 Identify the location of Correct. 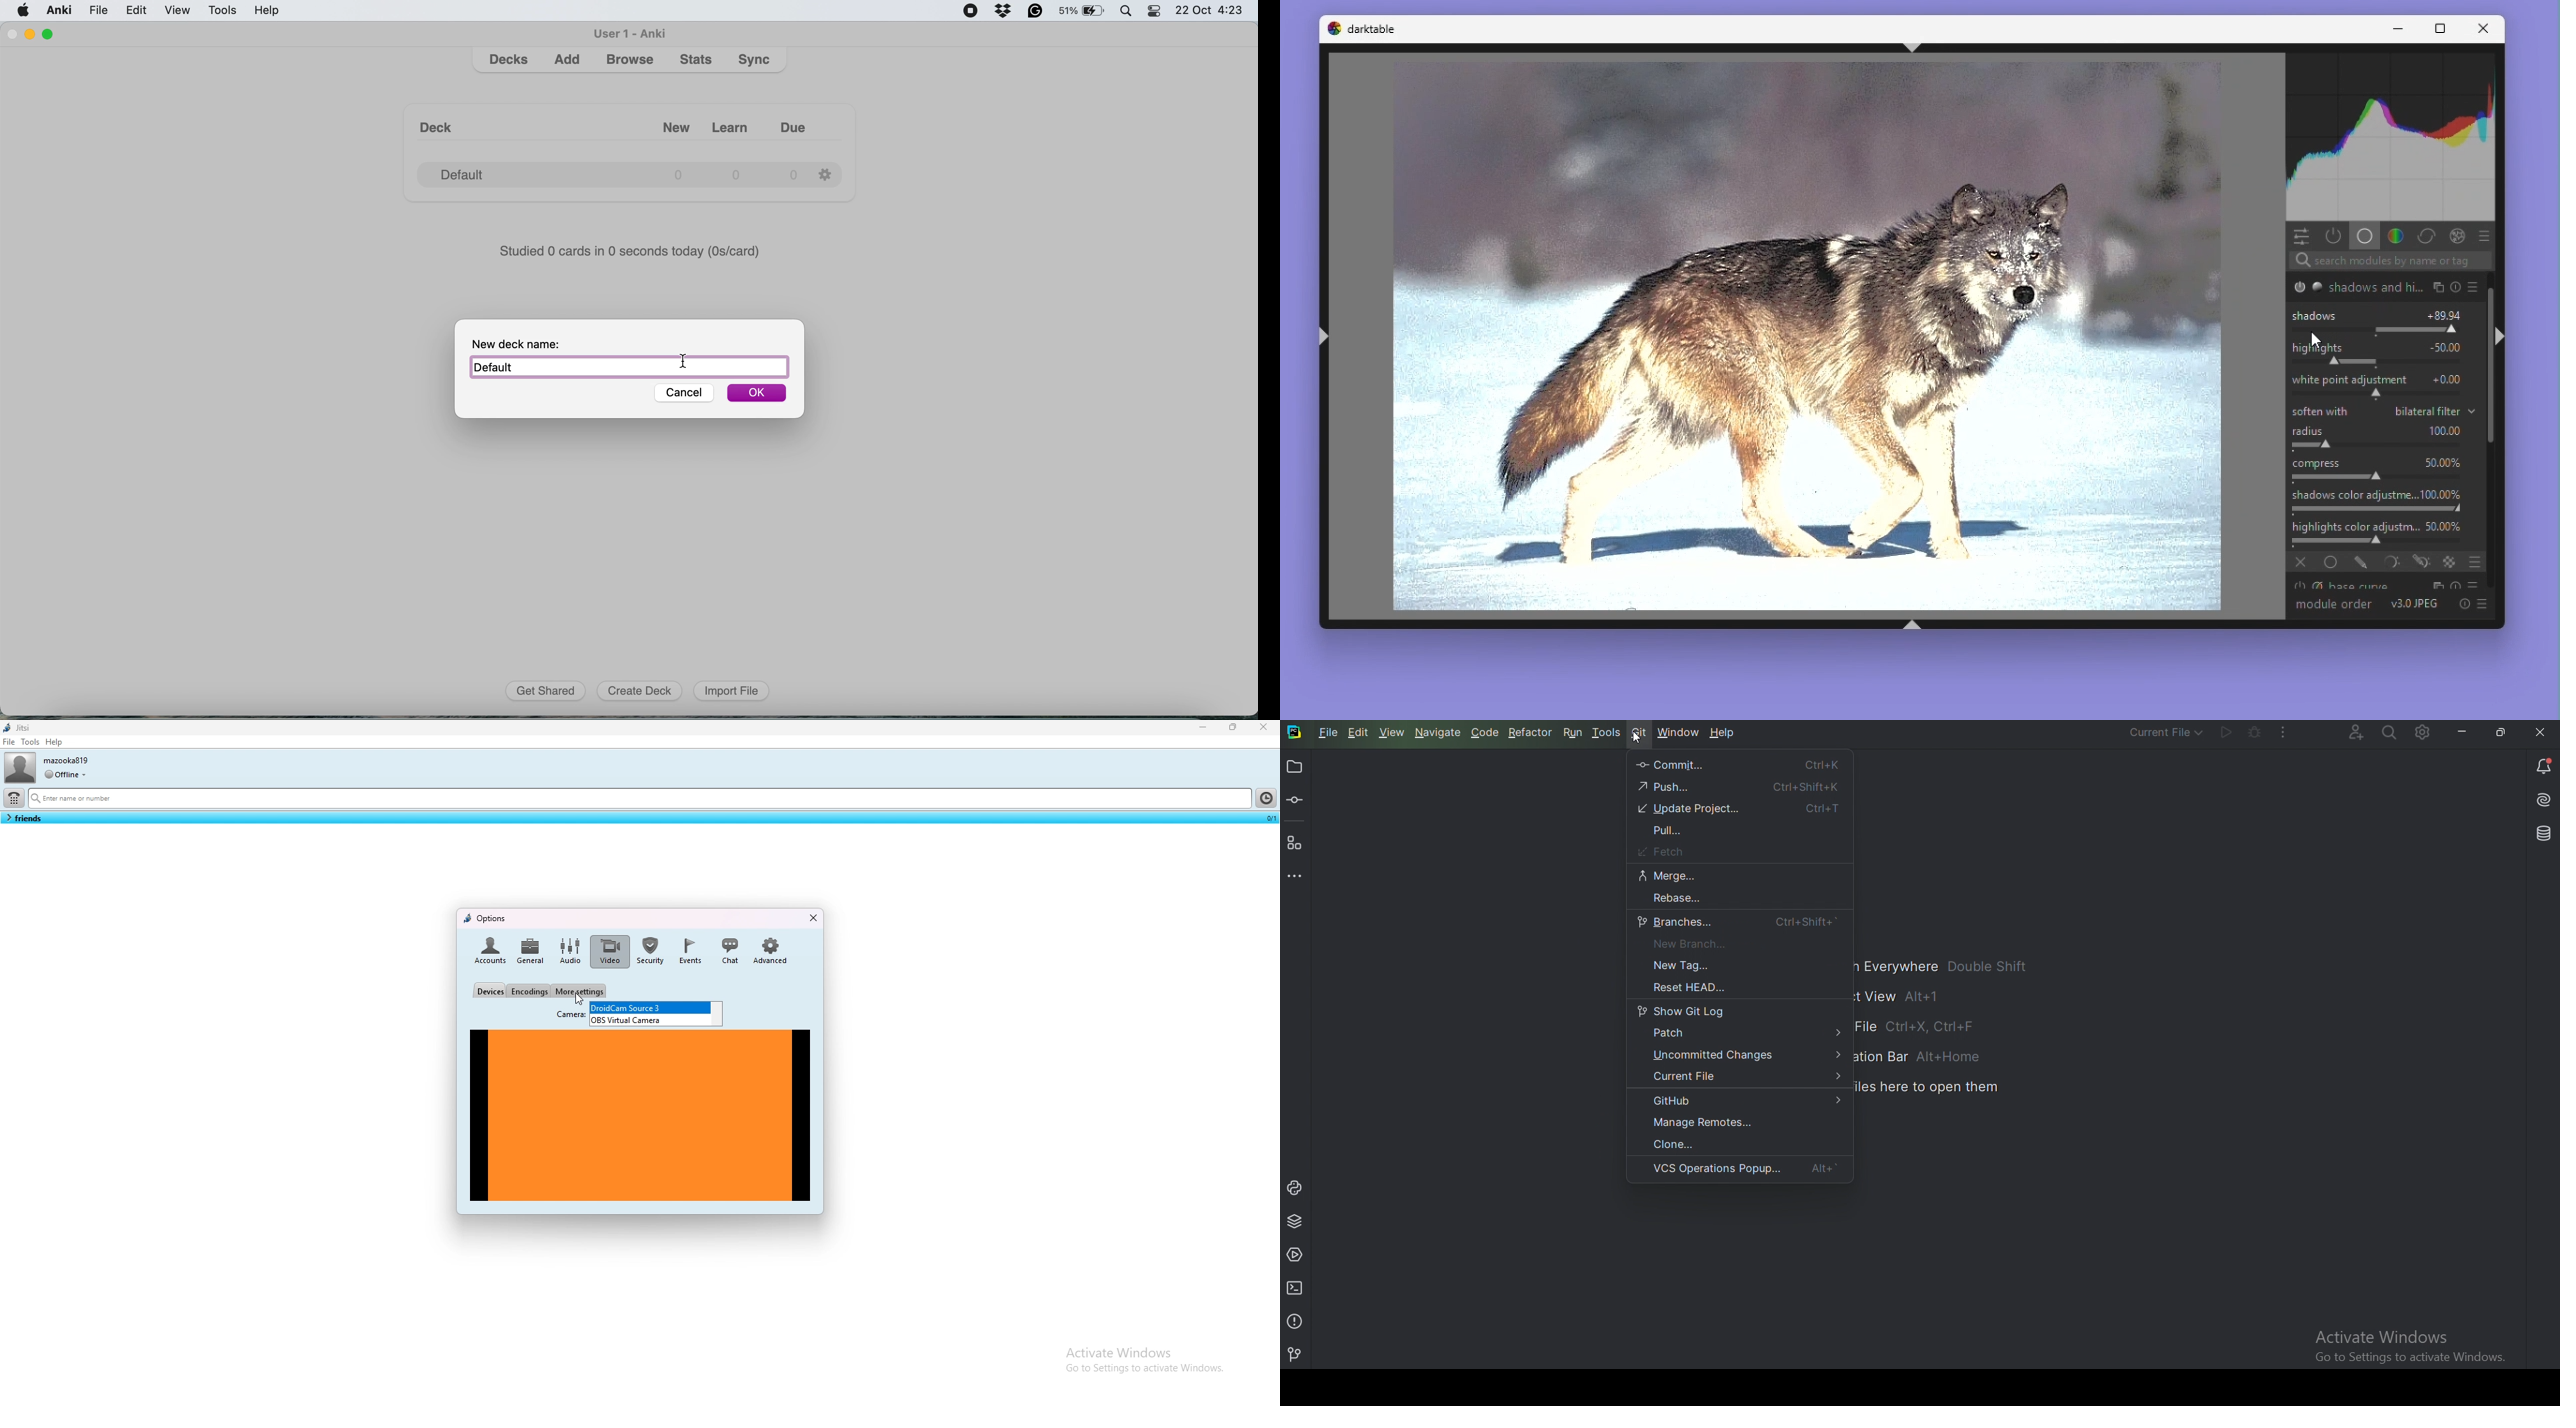
(2425, 236).